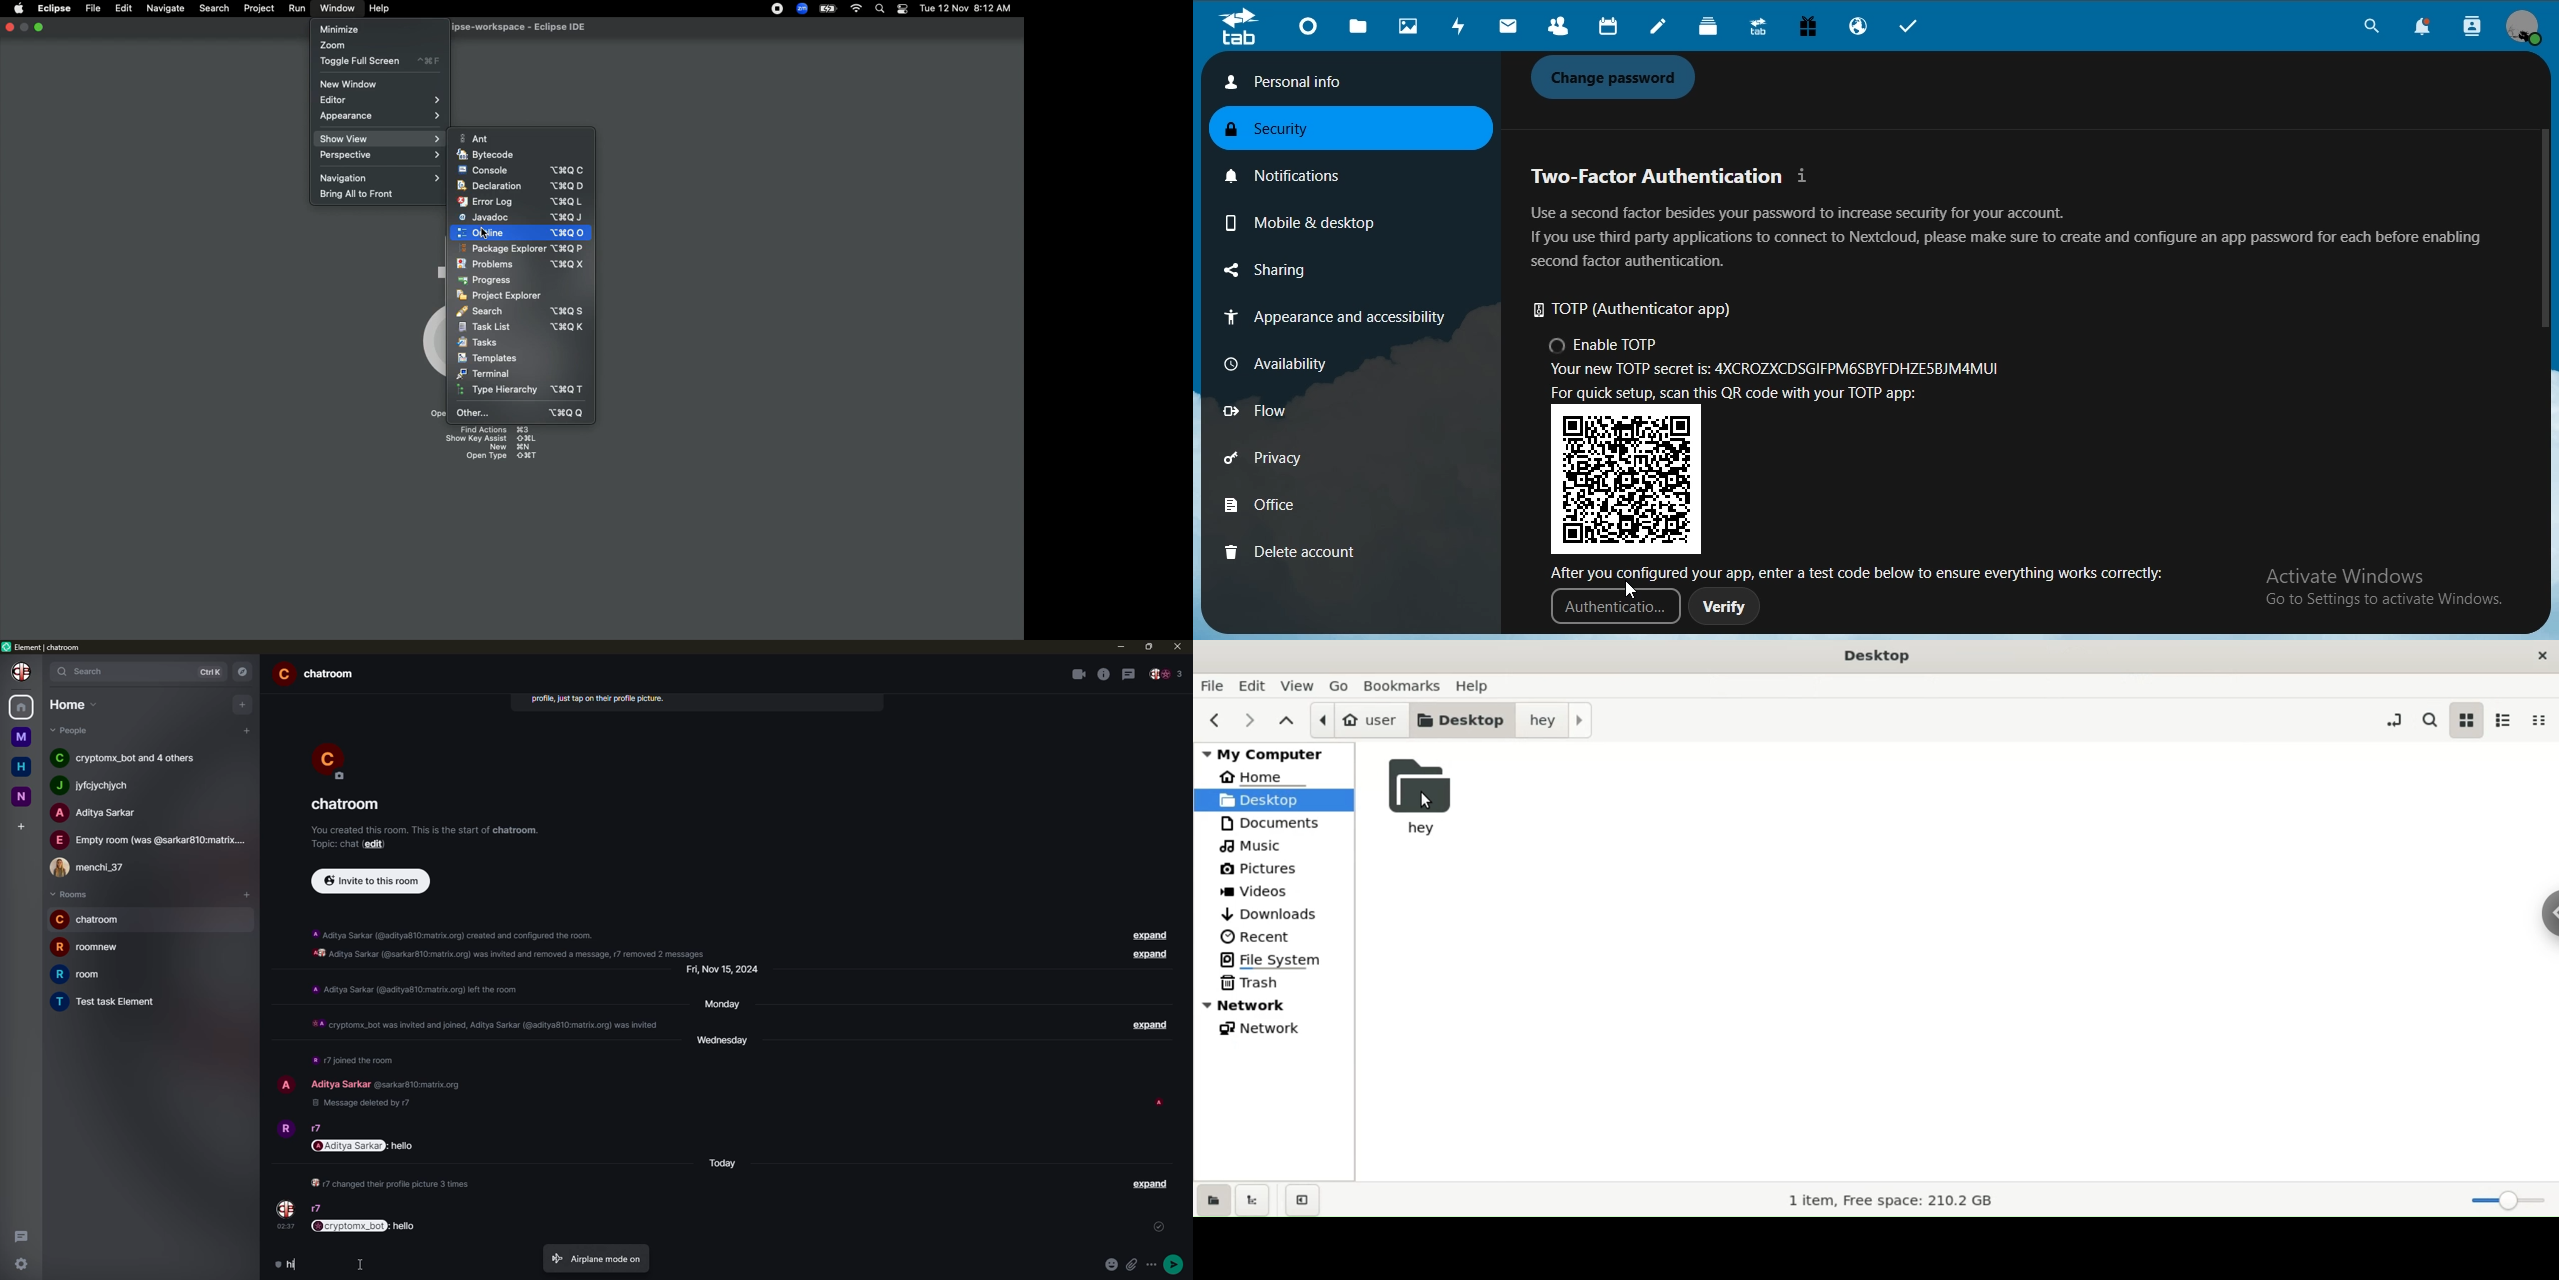 The image size is (2576, 1288). Describe the element at coordinates (478, 342) in the screenshot. I see `Tasks` at that location.